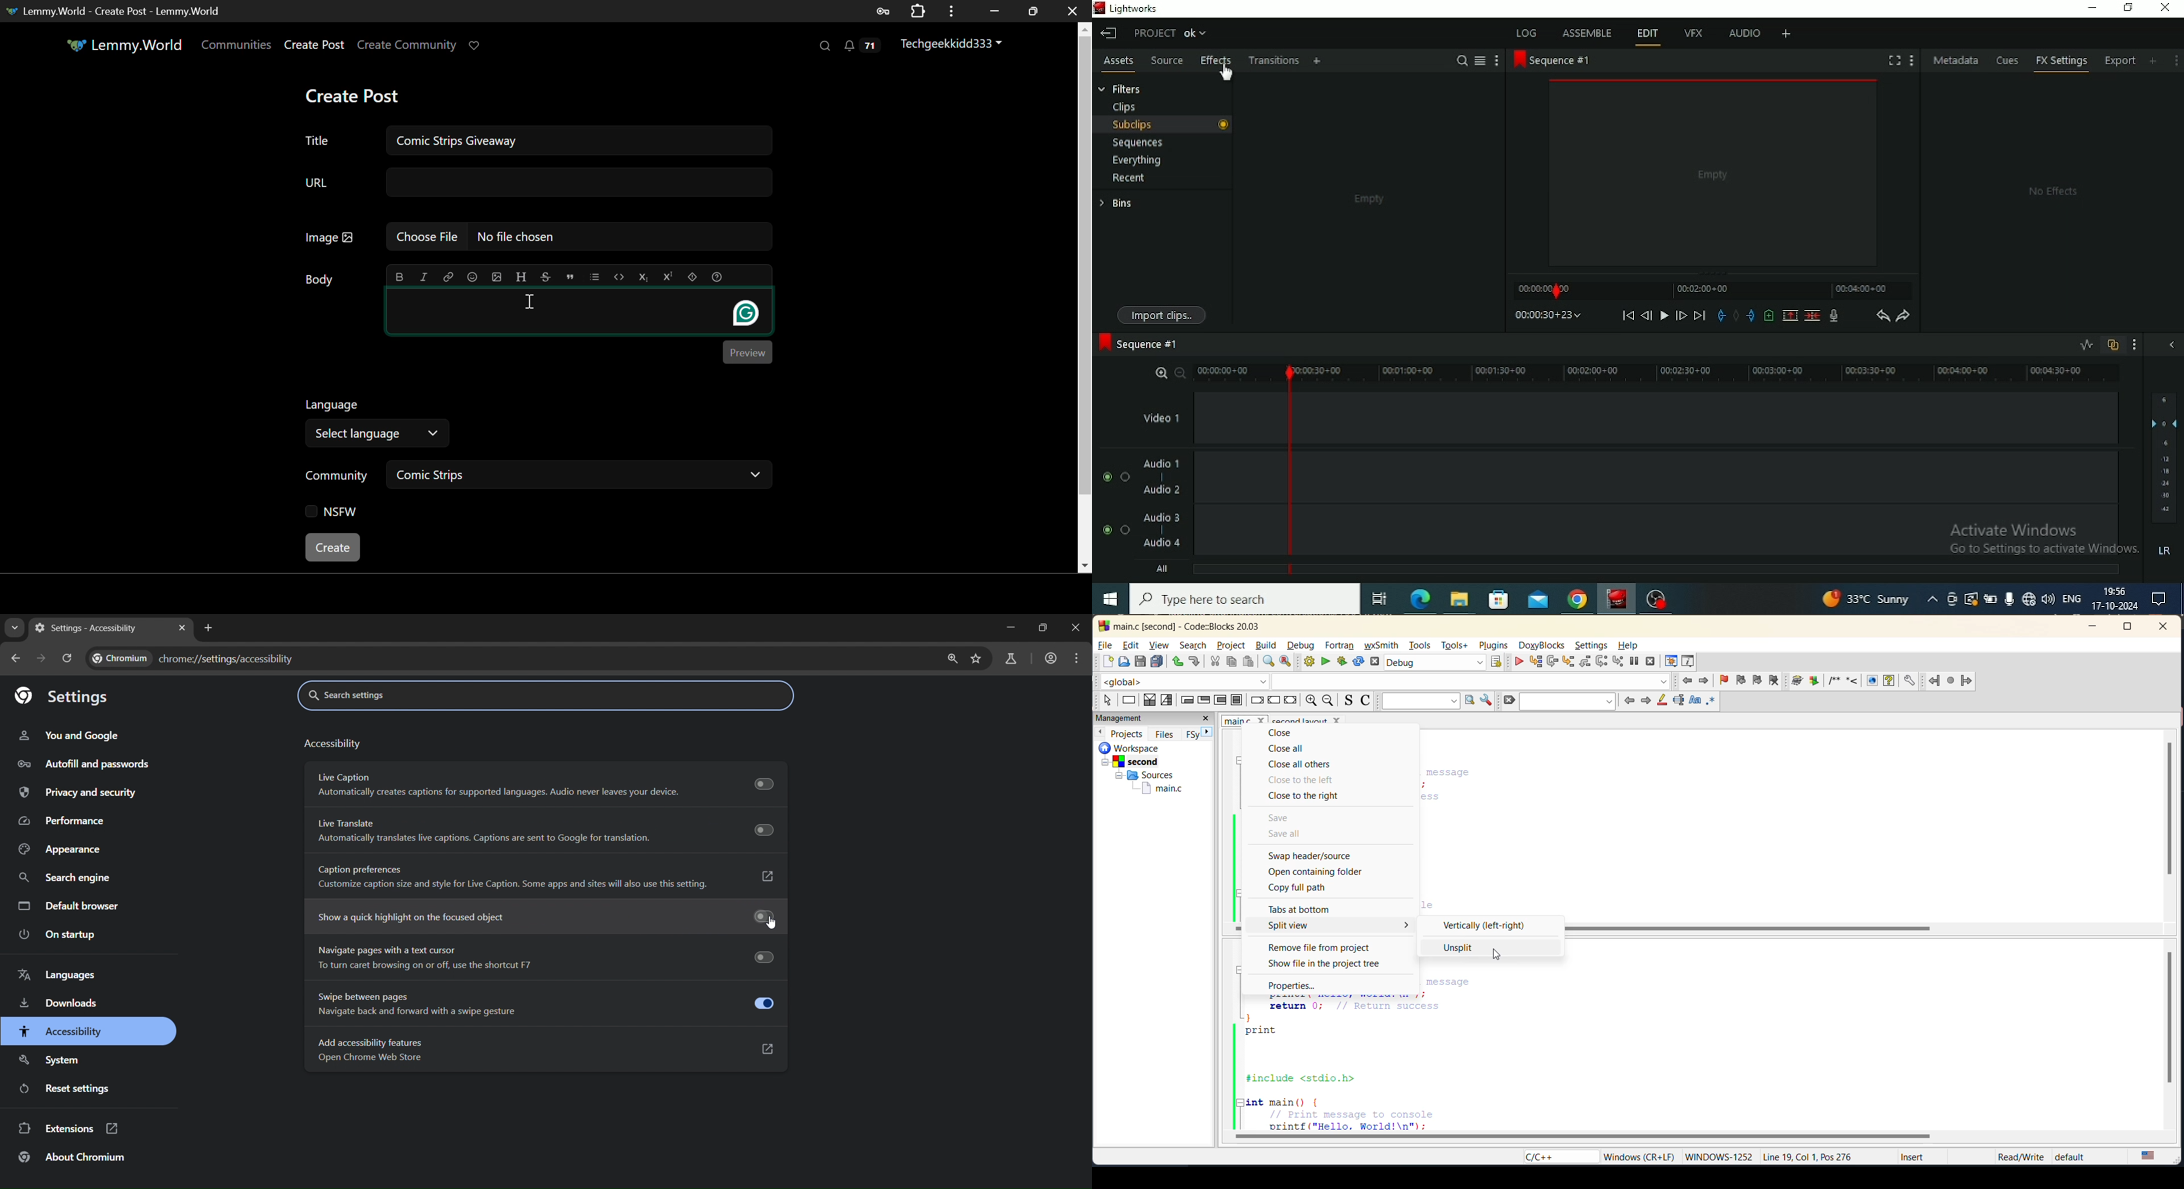  What do you see at coordinates (334, 743) in the screenshot?
I see `accessibility` at bounding box center [334, 743].